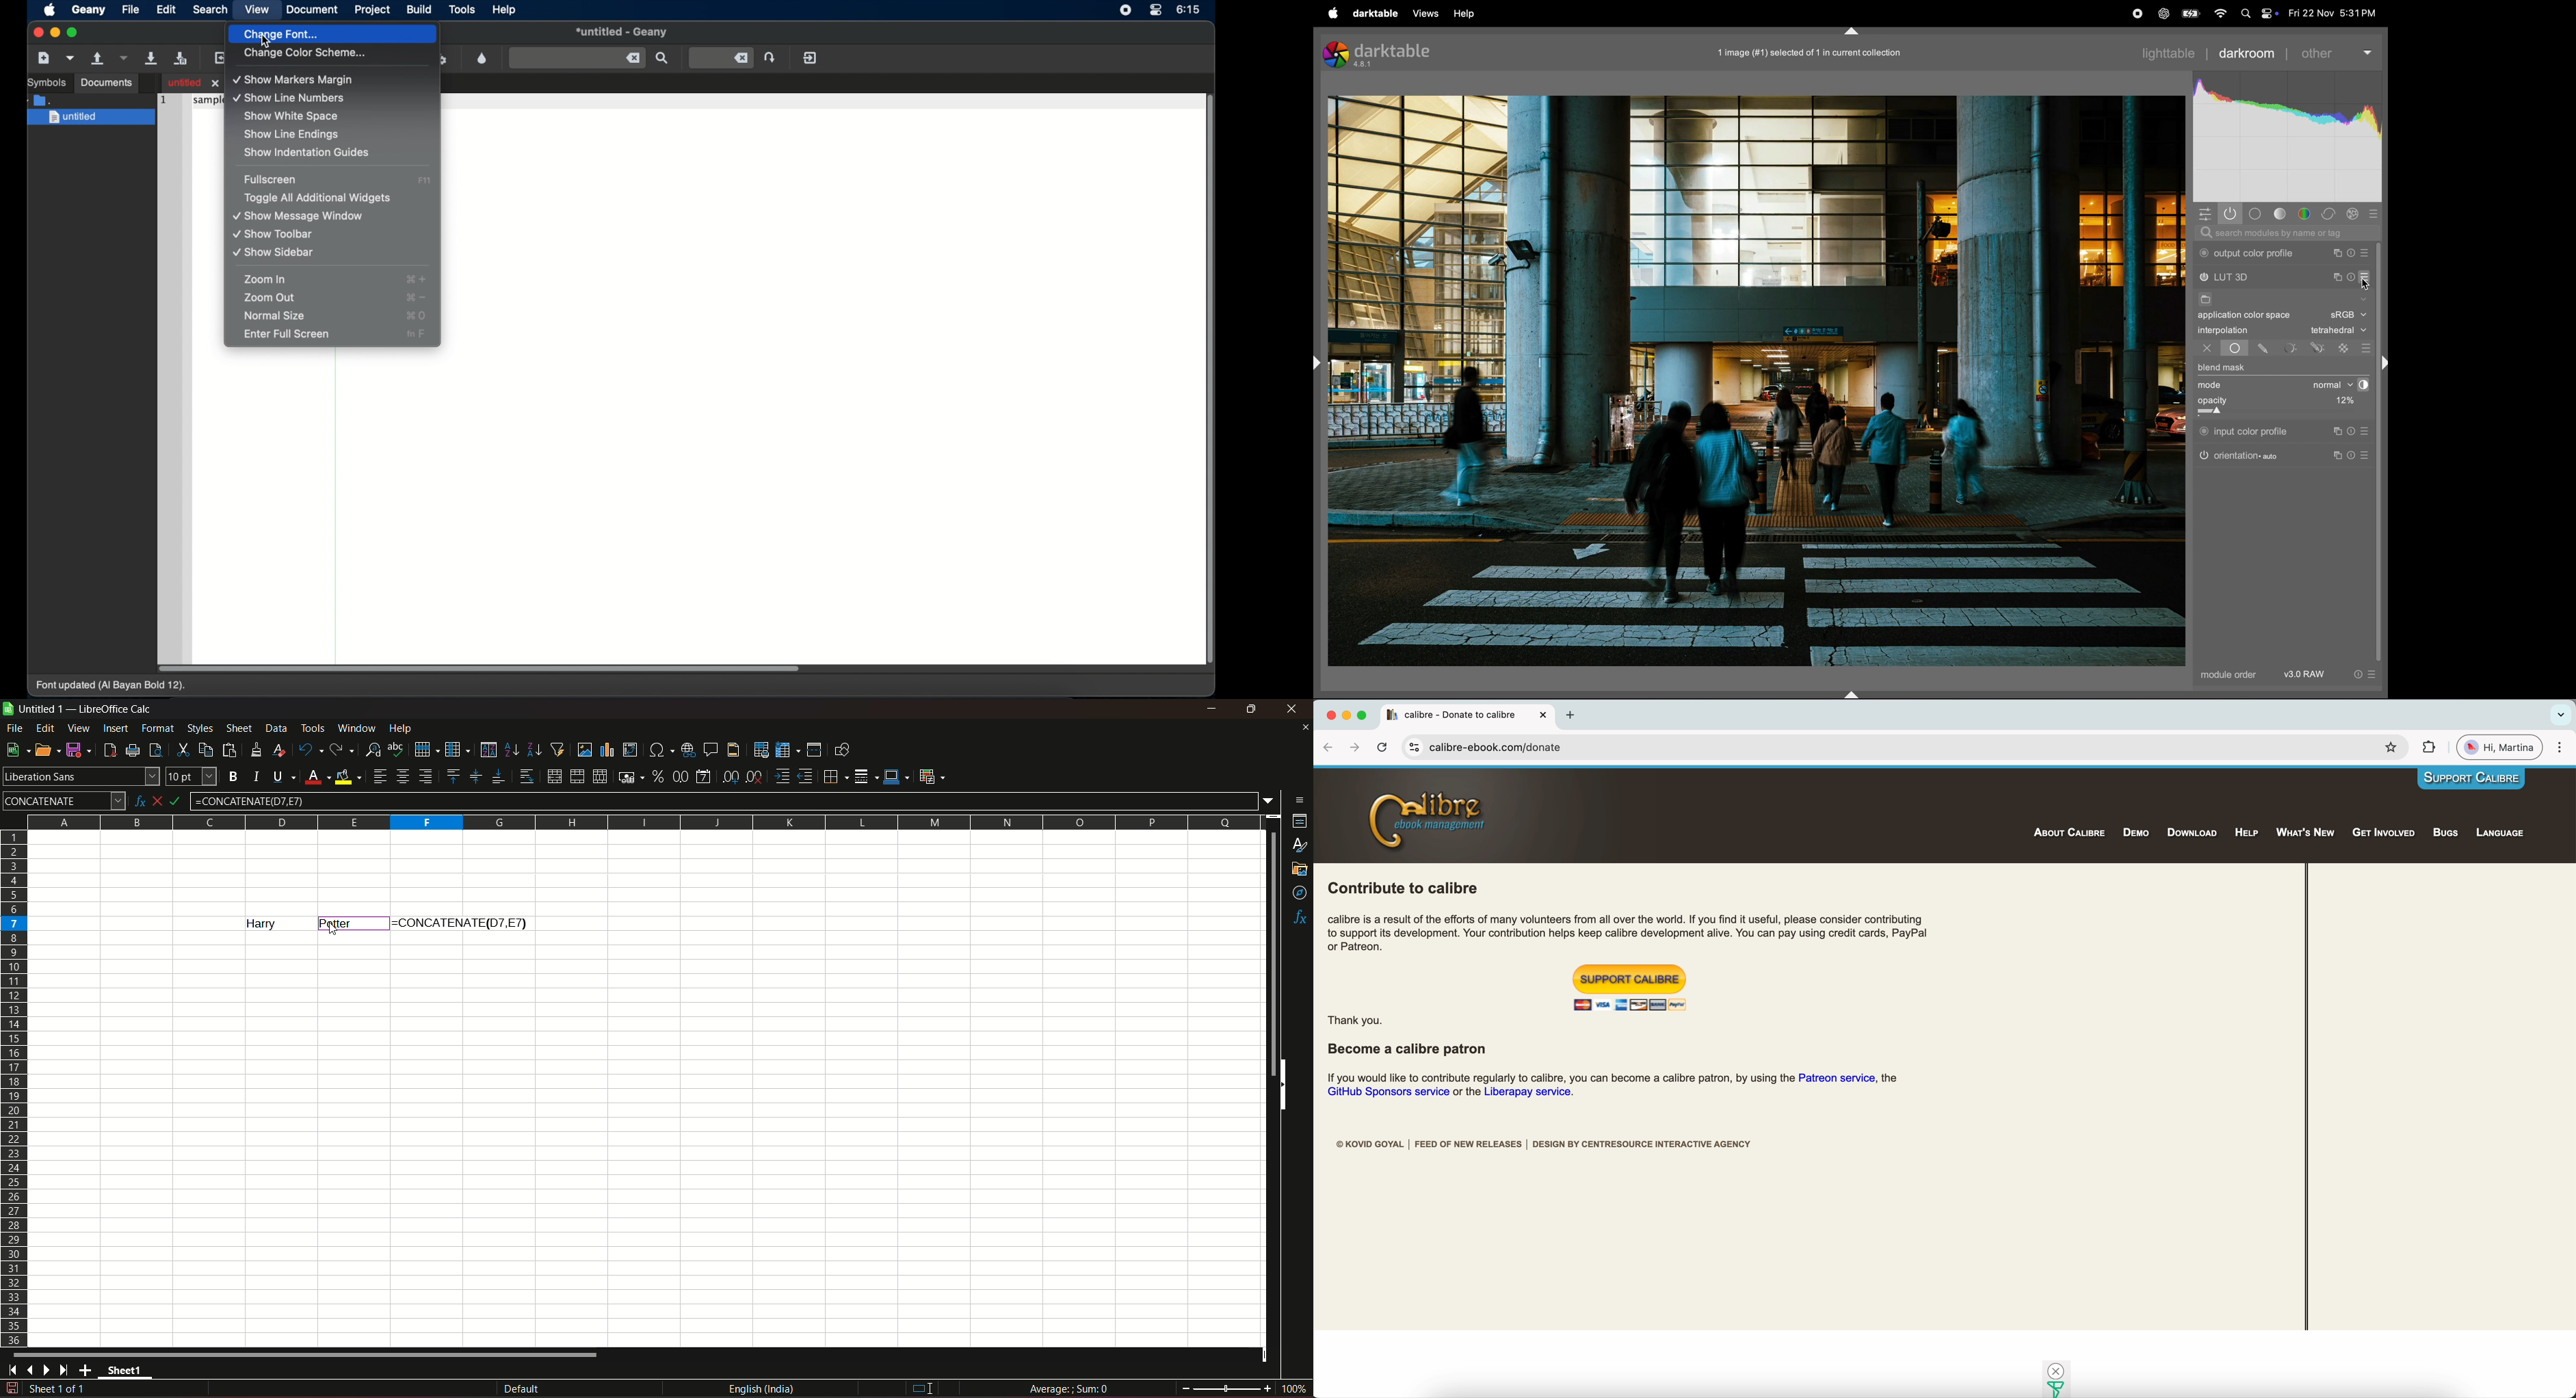  I want to click on off, so click(2207, 349).